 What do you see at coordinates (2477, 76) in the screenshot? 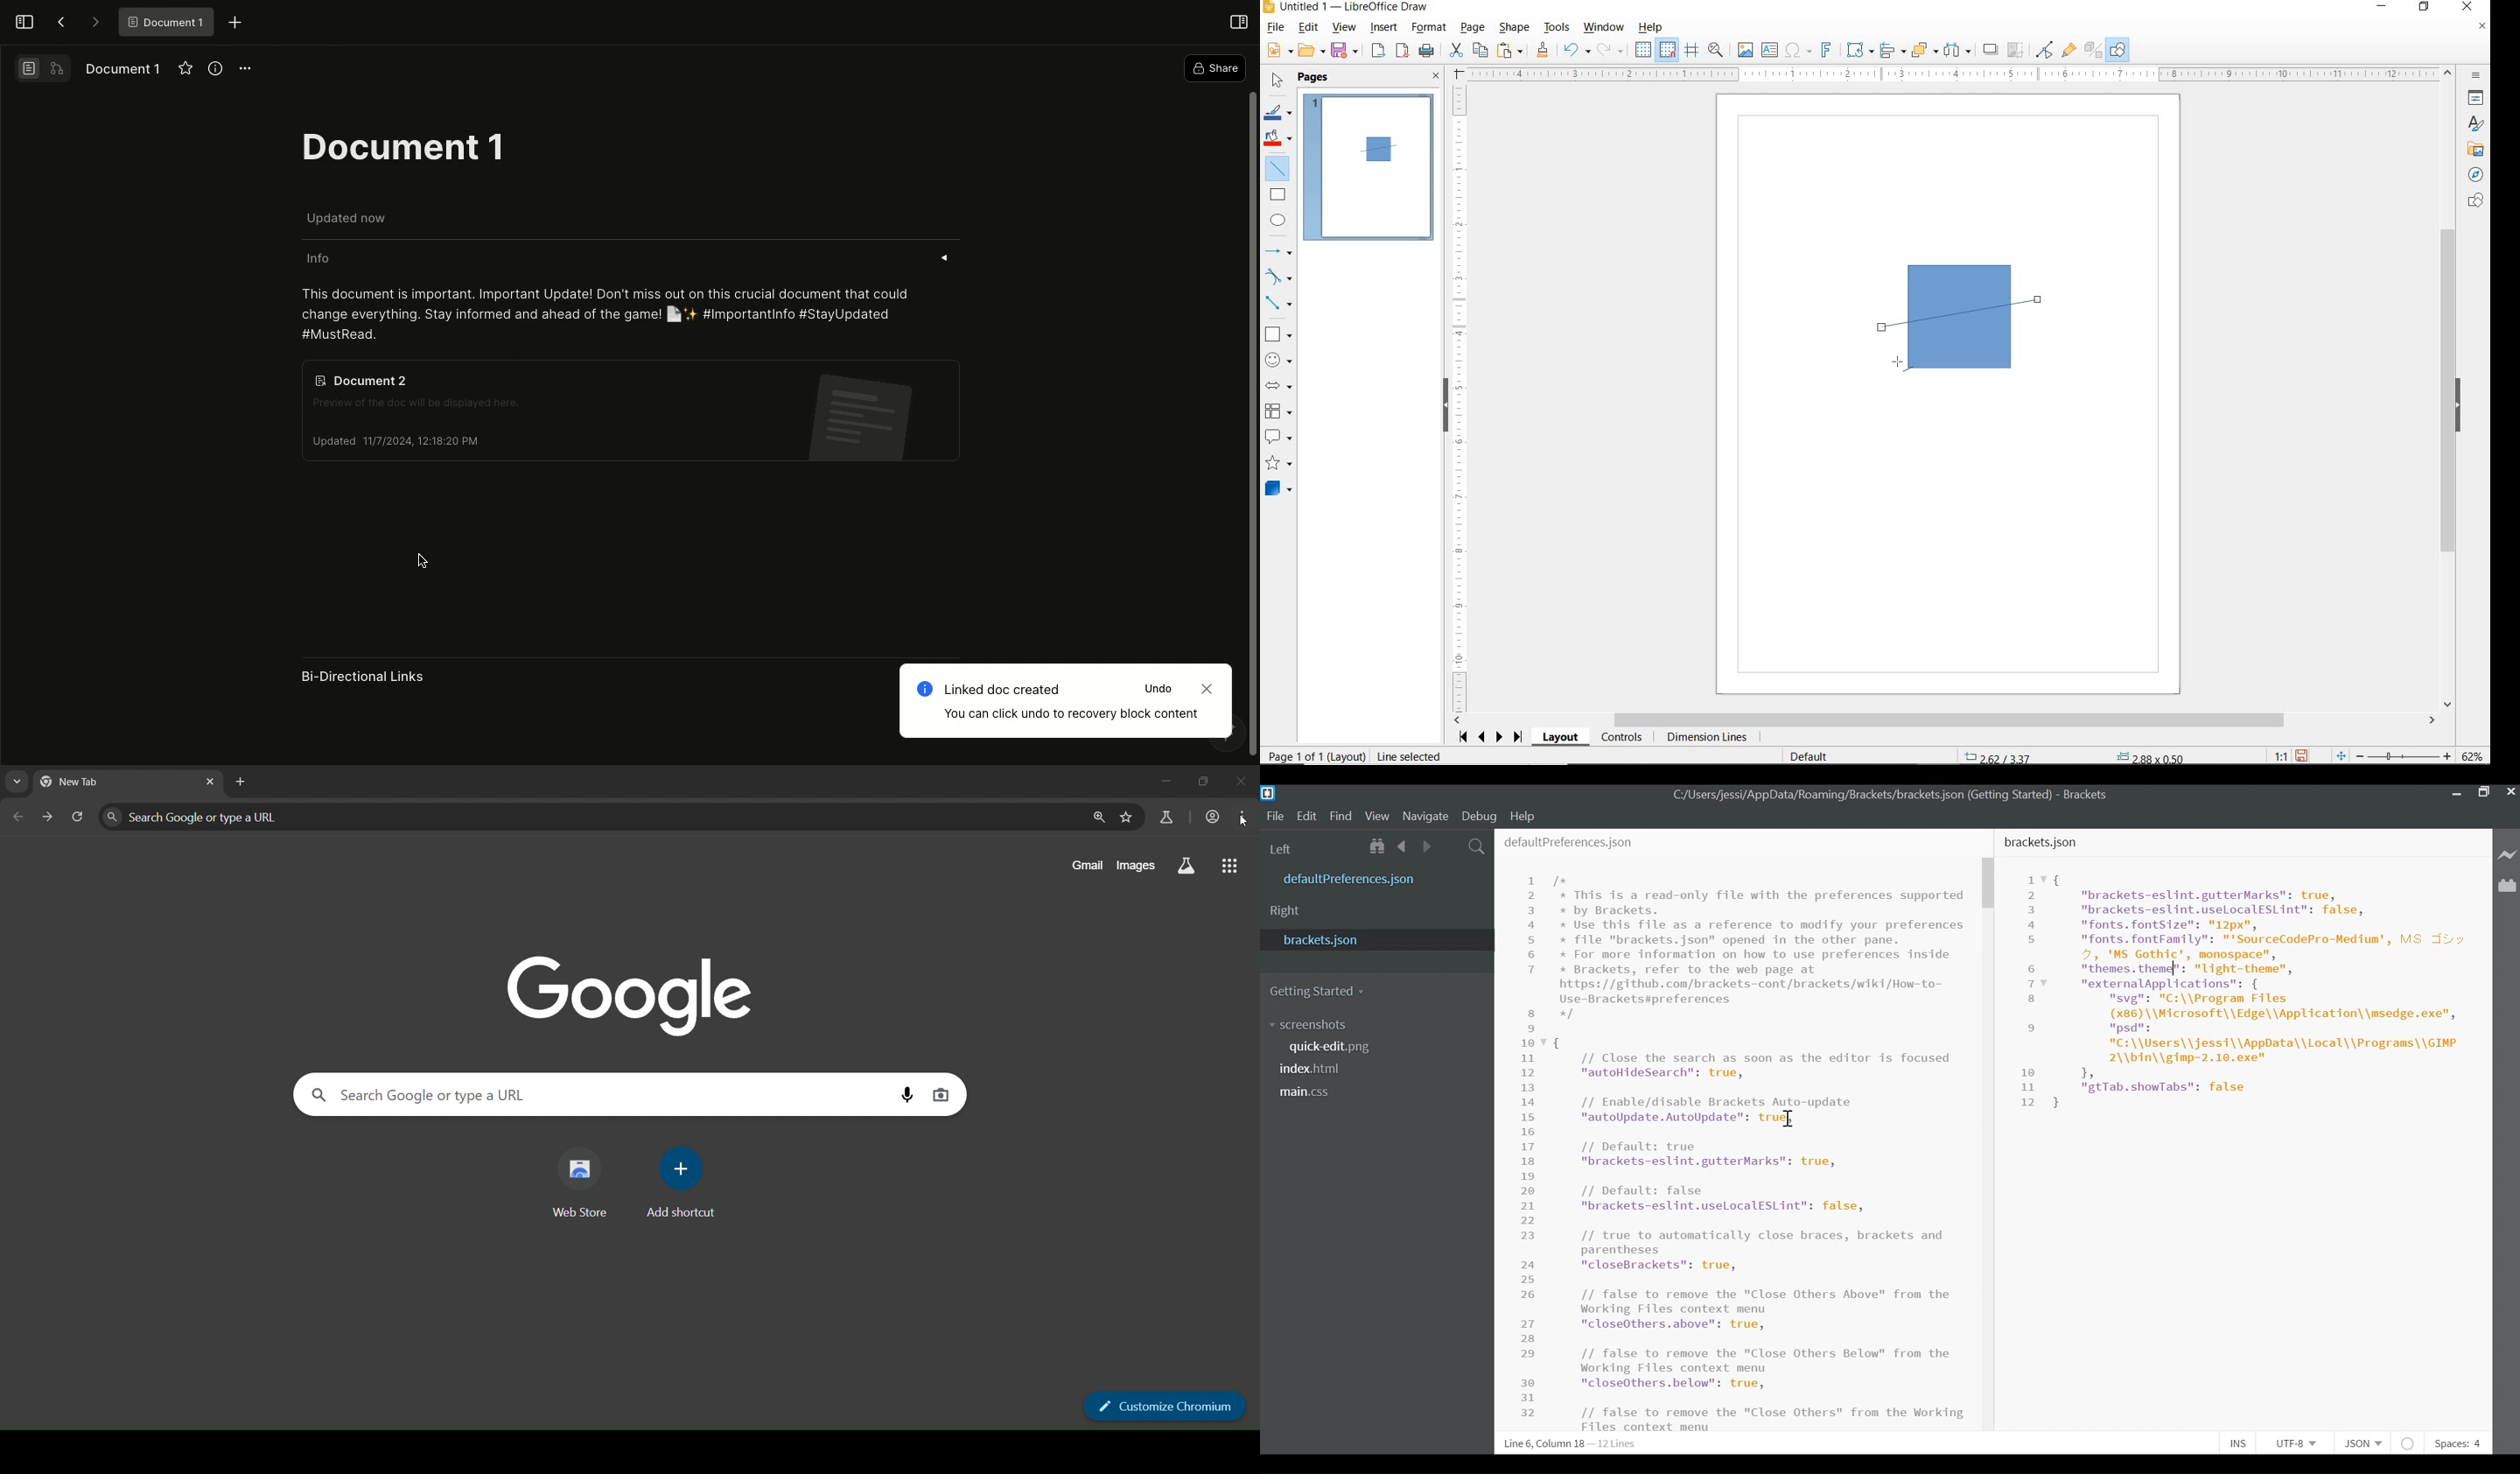
I see `SIDEBAR SETTINGS` at bounding box center [2477, 76].